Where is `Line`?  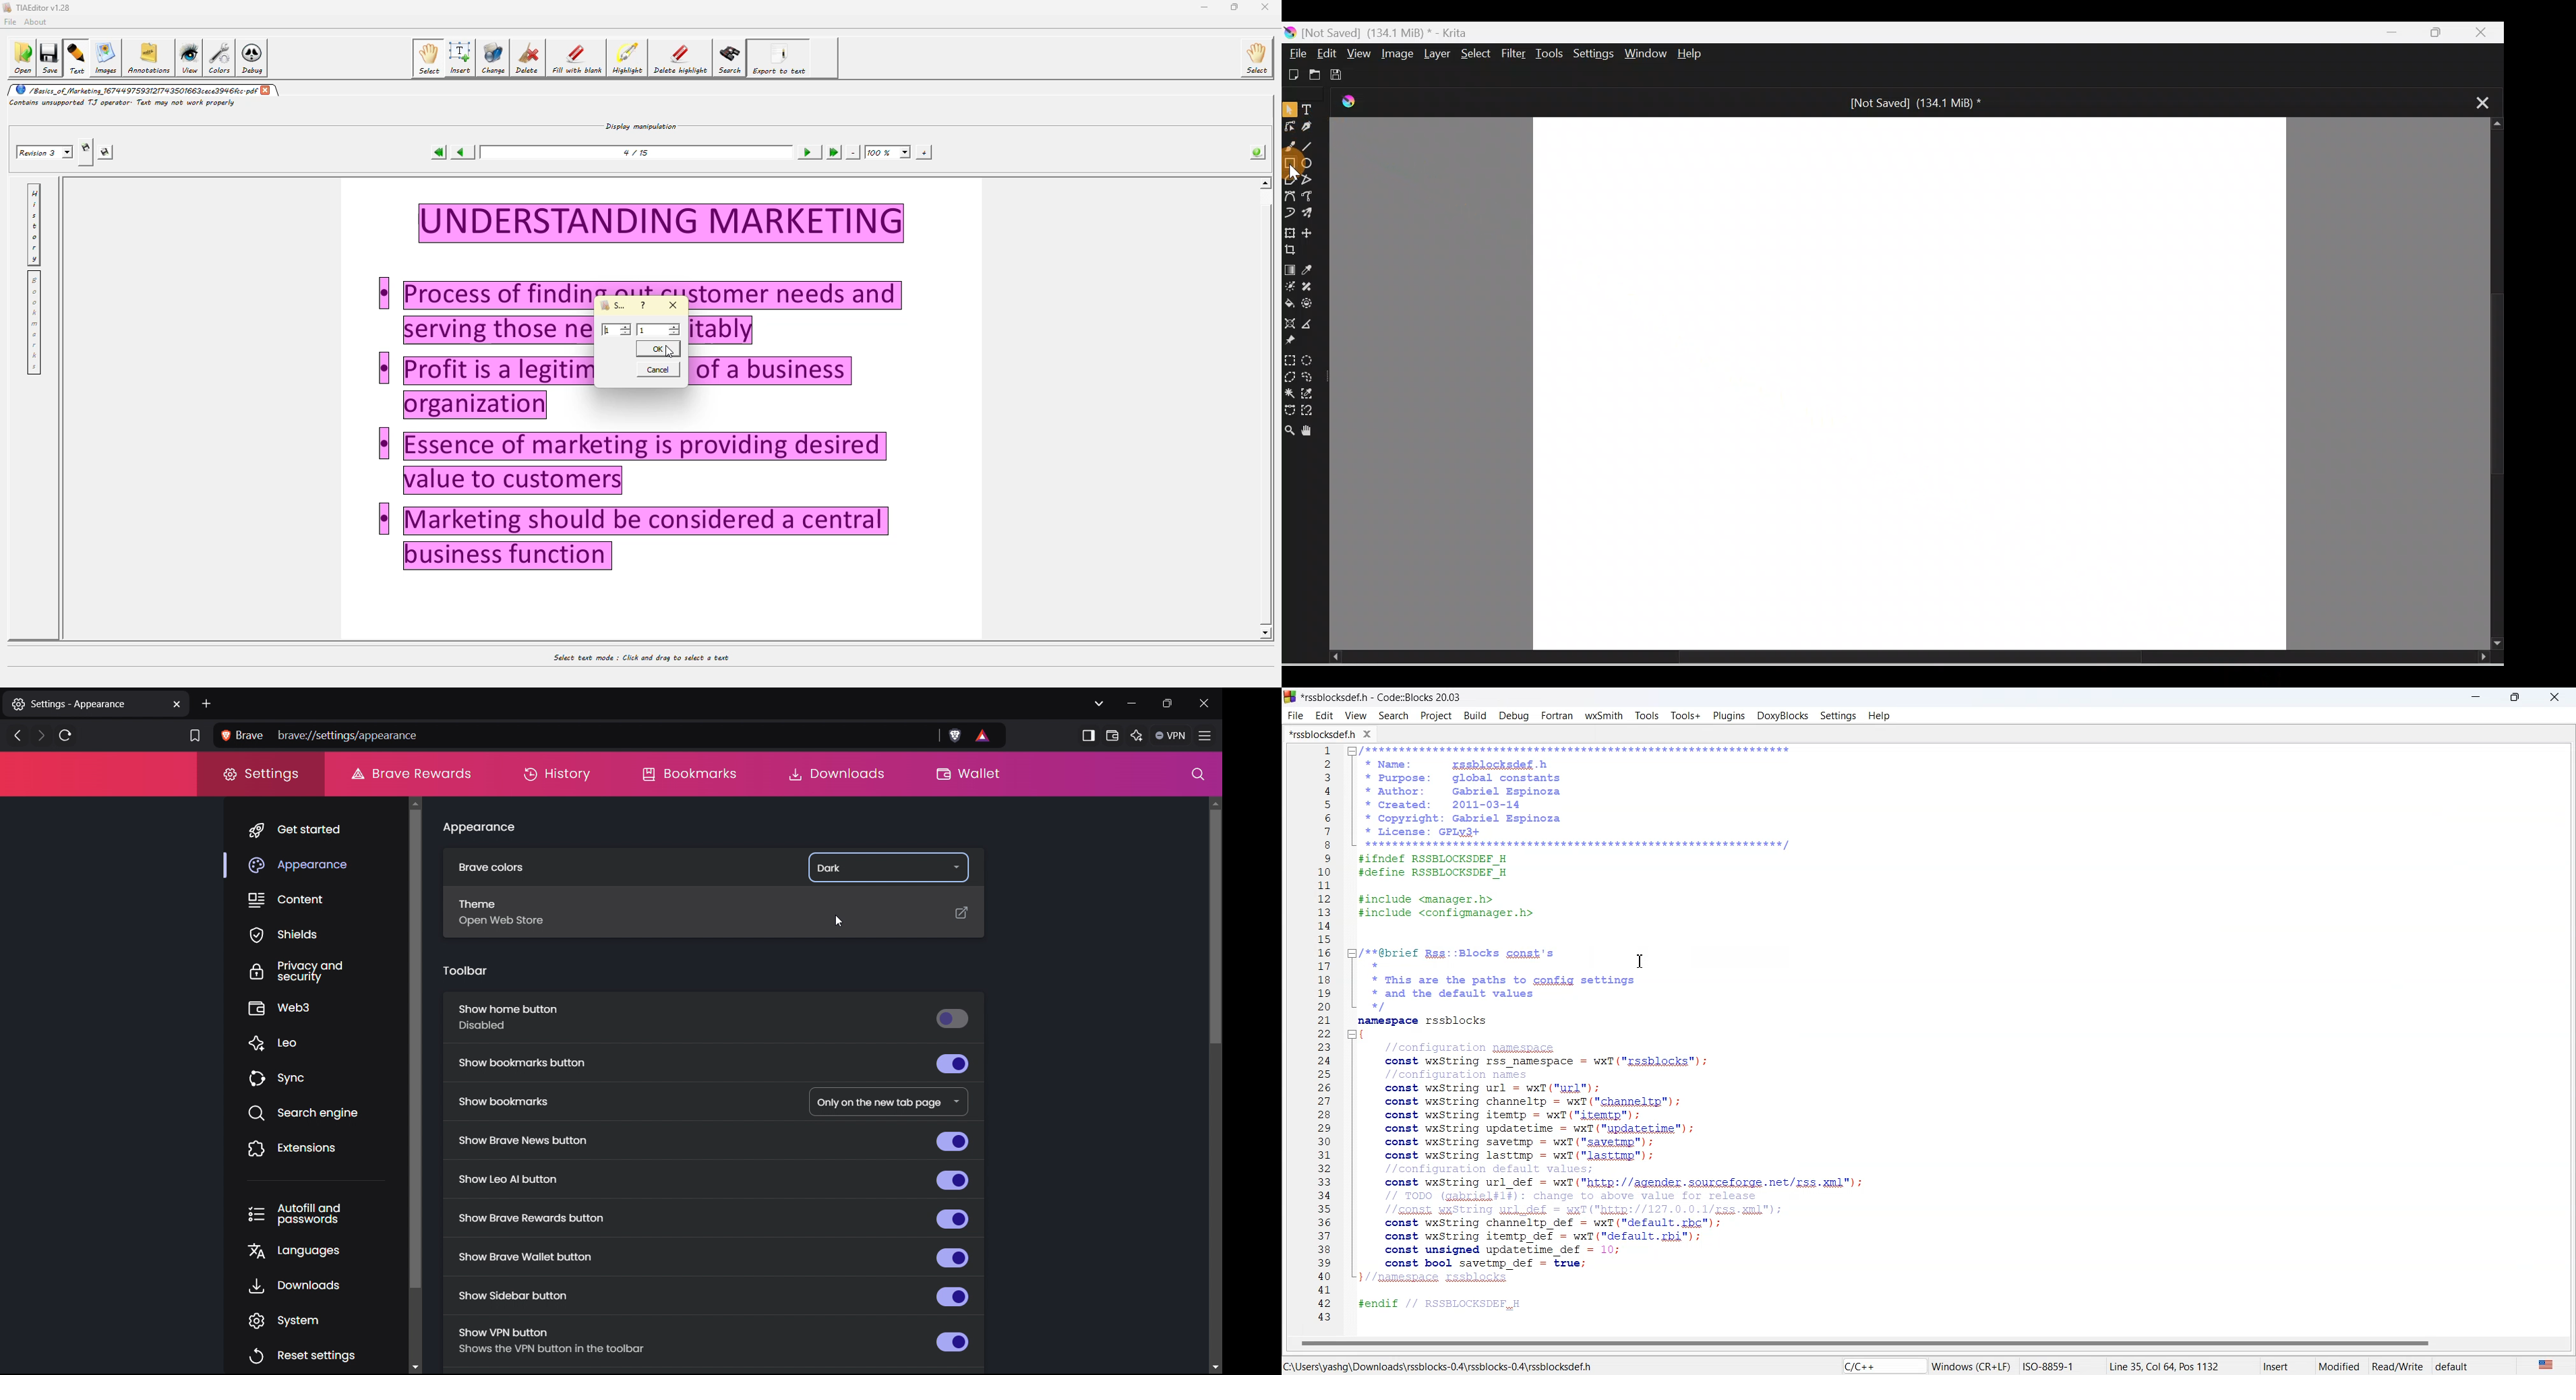 Line is located at coordinates (1312, 148).